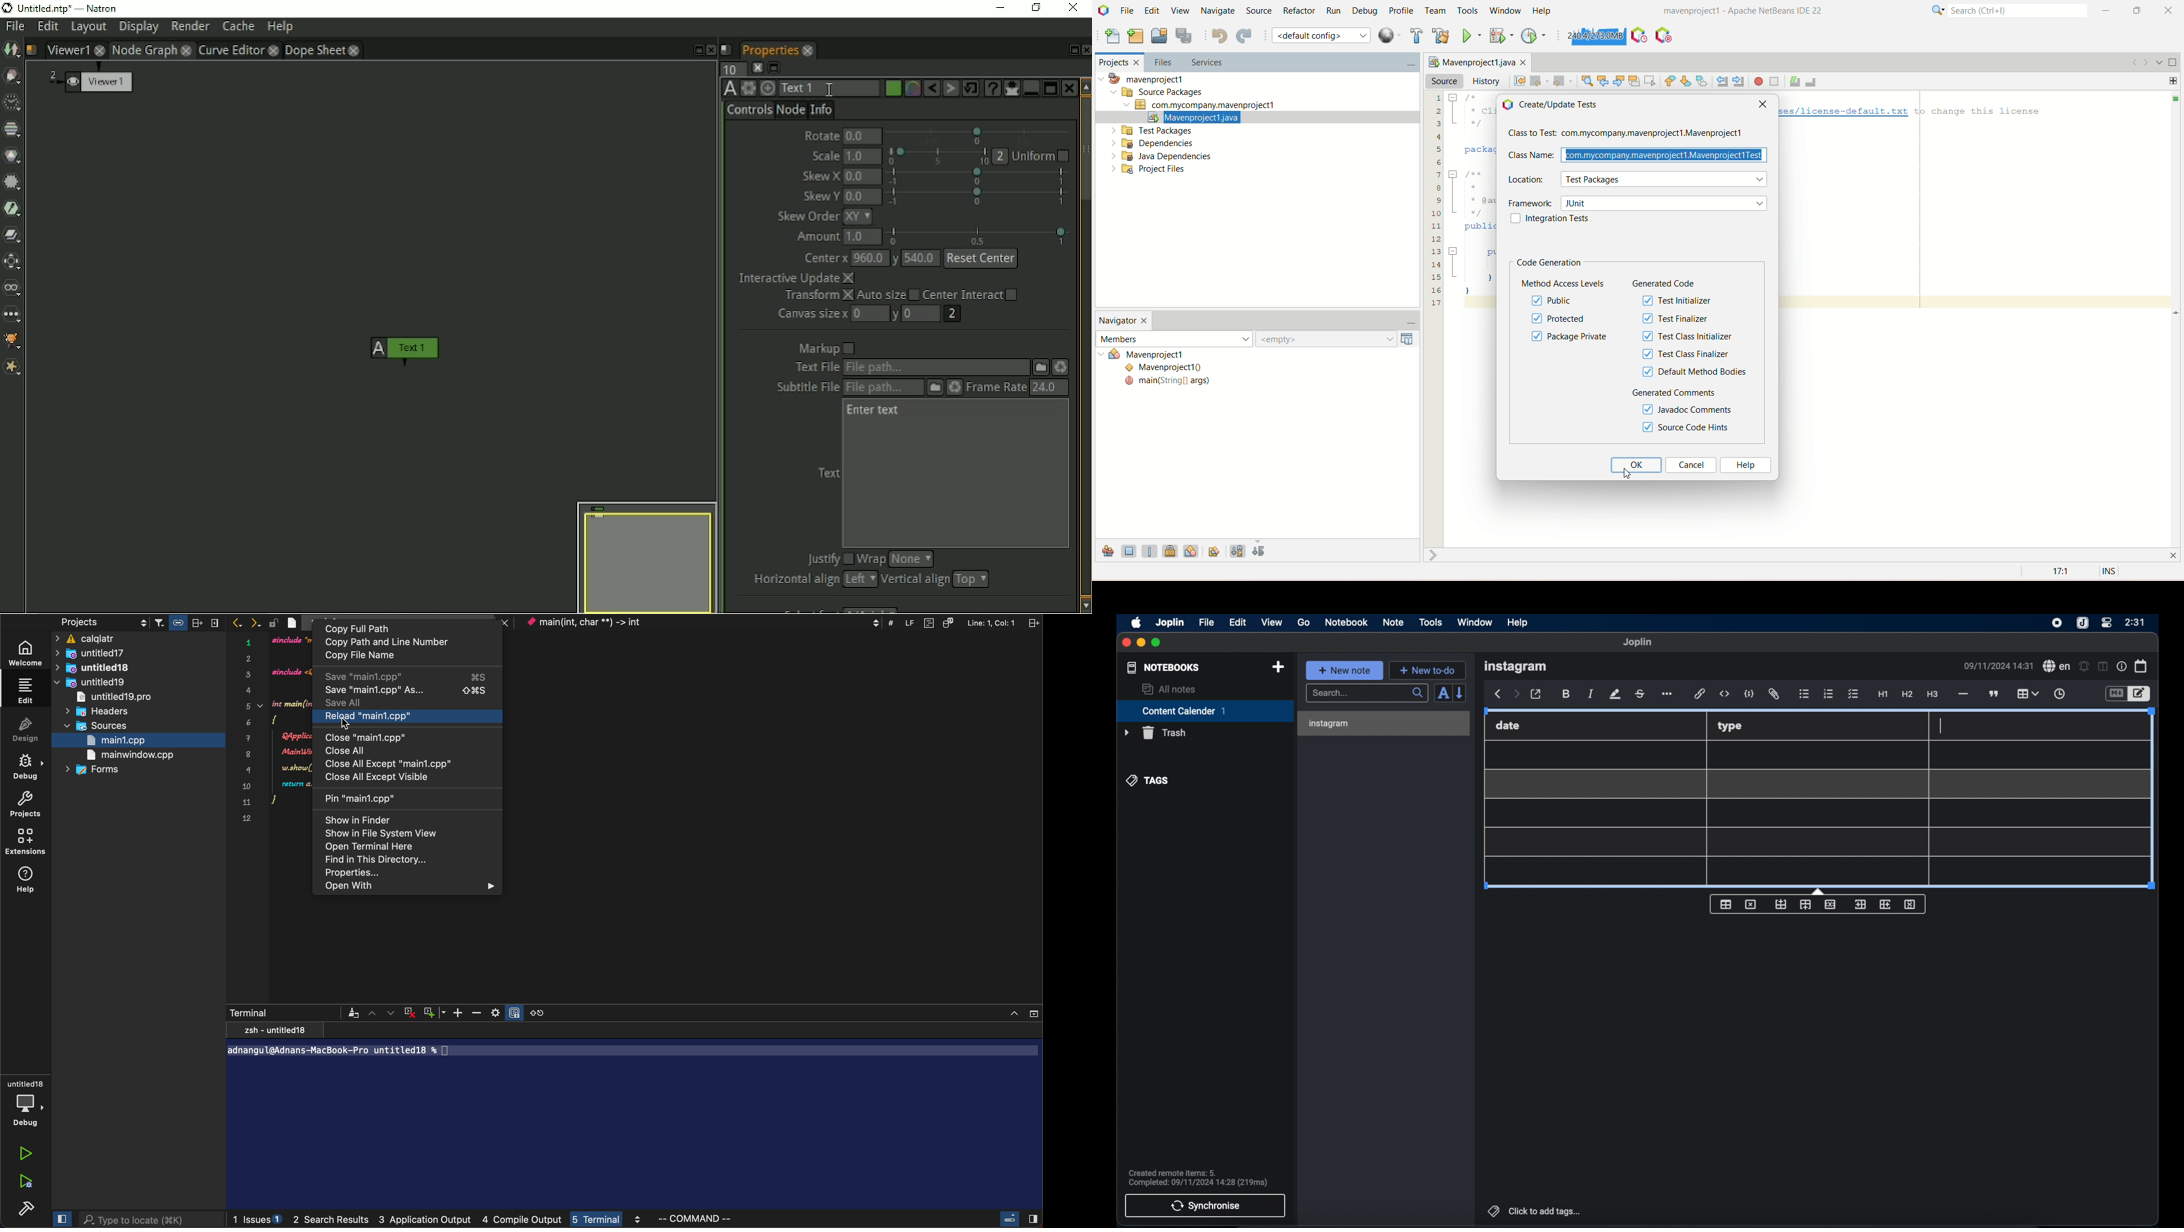 The image size is (2184, 1232). I want to click on note properties, so click(2122, 666).